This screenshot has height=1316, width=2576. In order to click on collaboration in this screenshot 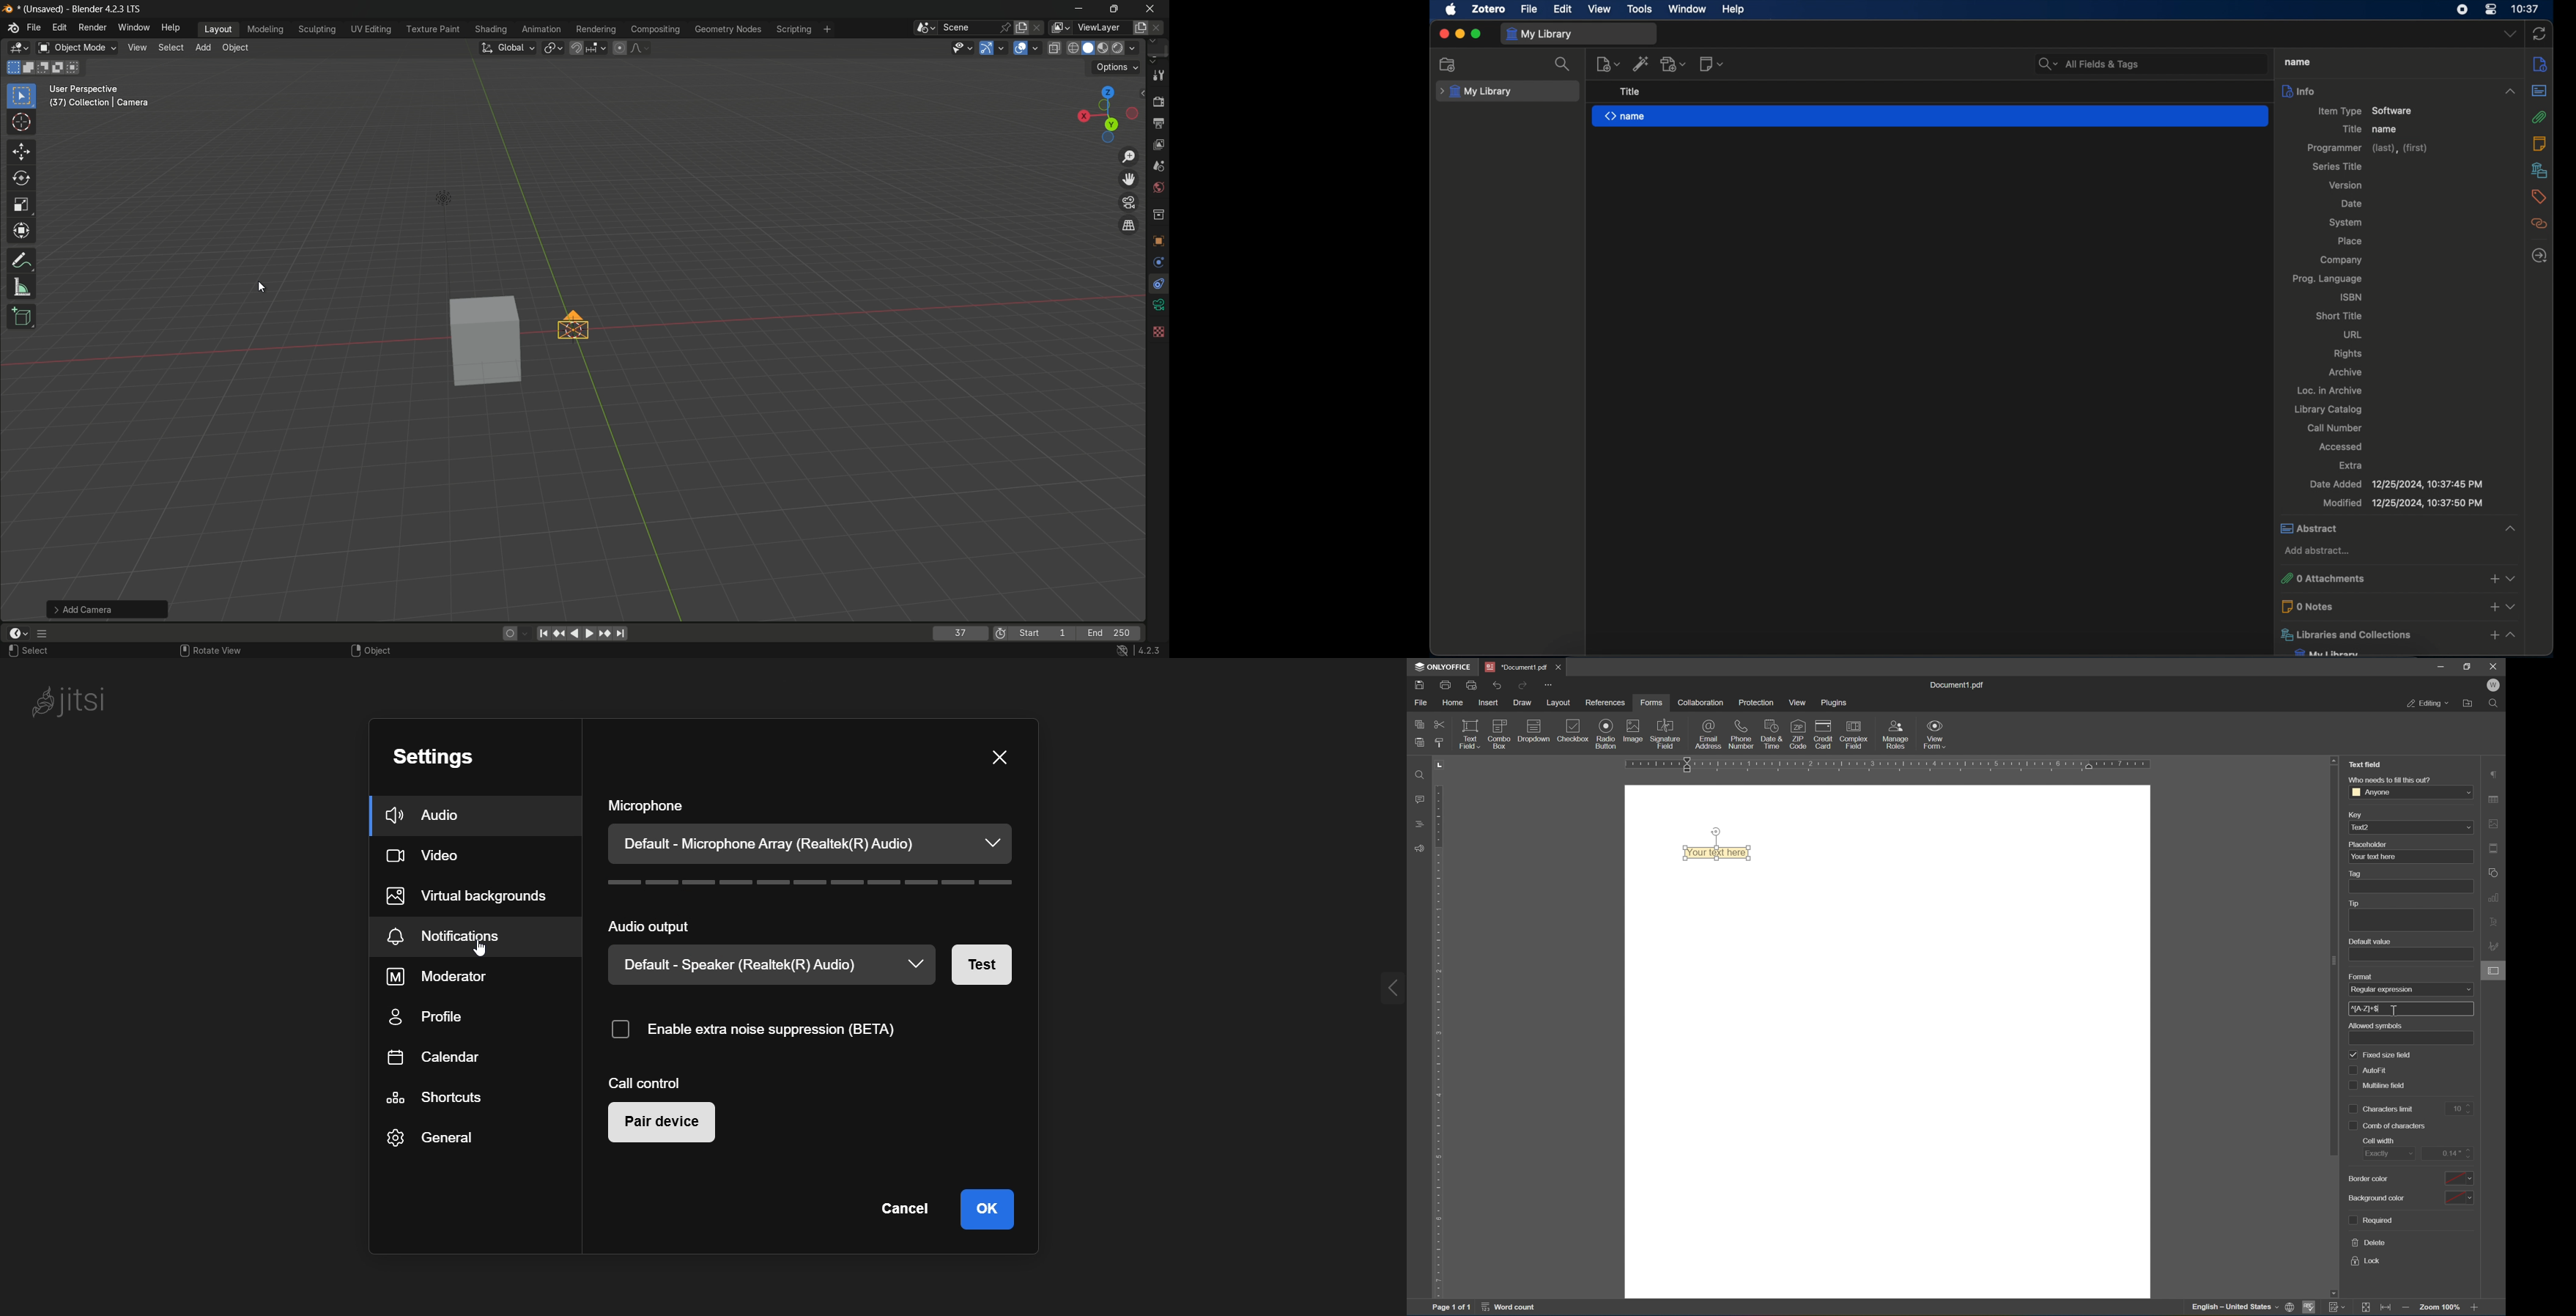, I will do `click(1702, 703)`.